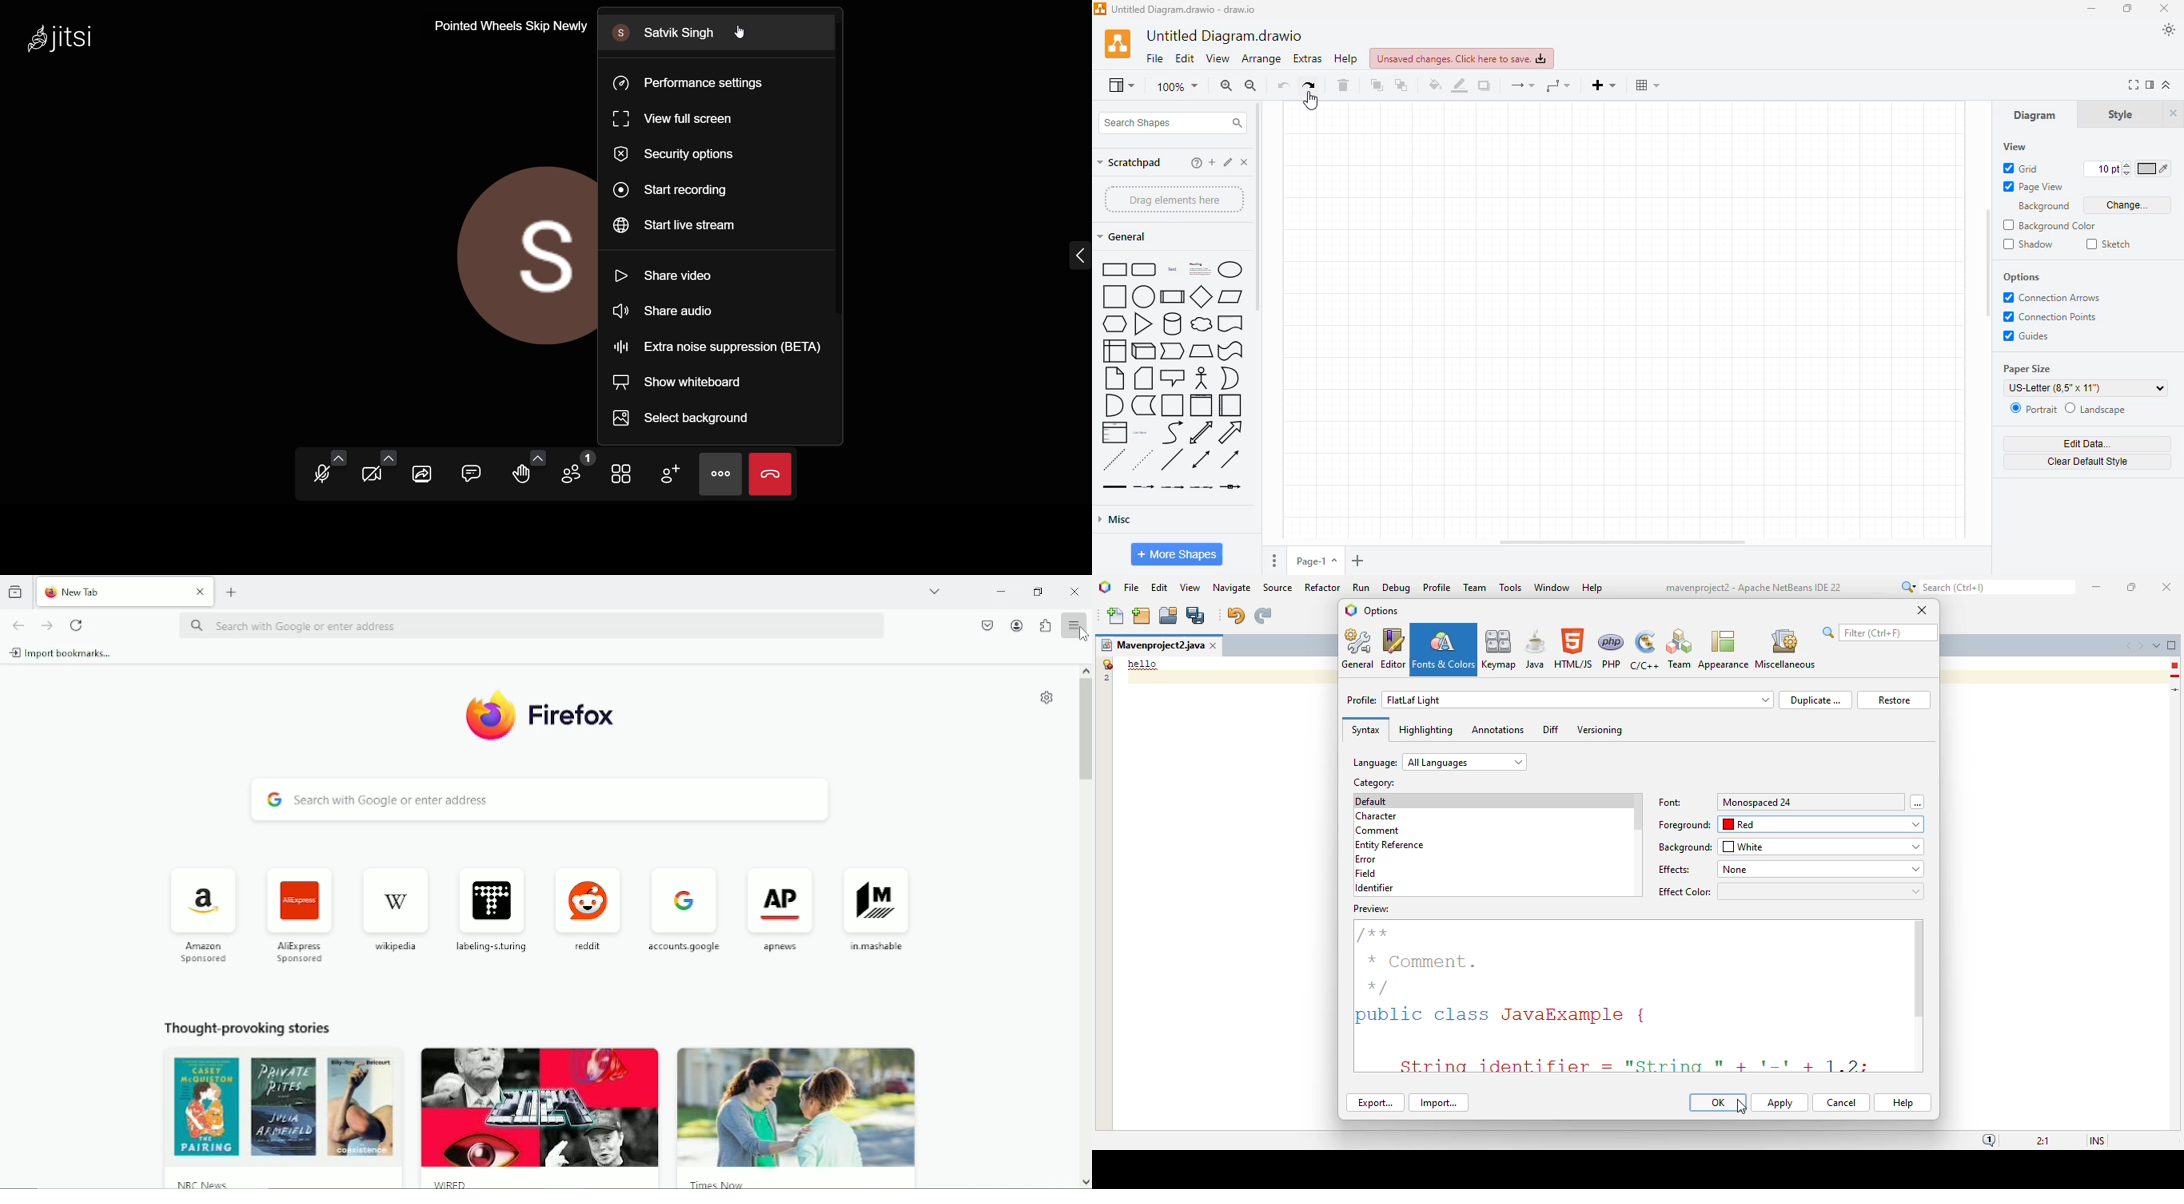 Image resolution: width=2184 pixels, height=1204 pixels. Describe the element at coordinates (1184, 9) in the screenshot. I see `title` at that location.